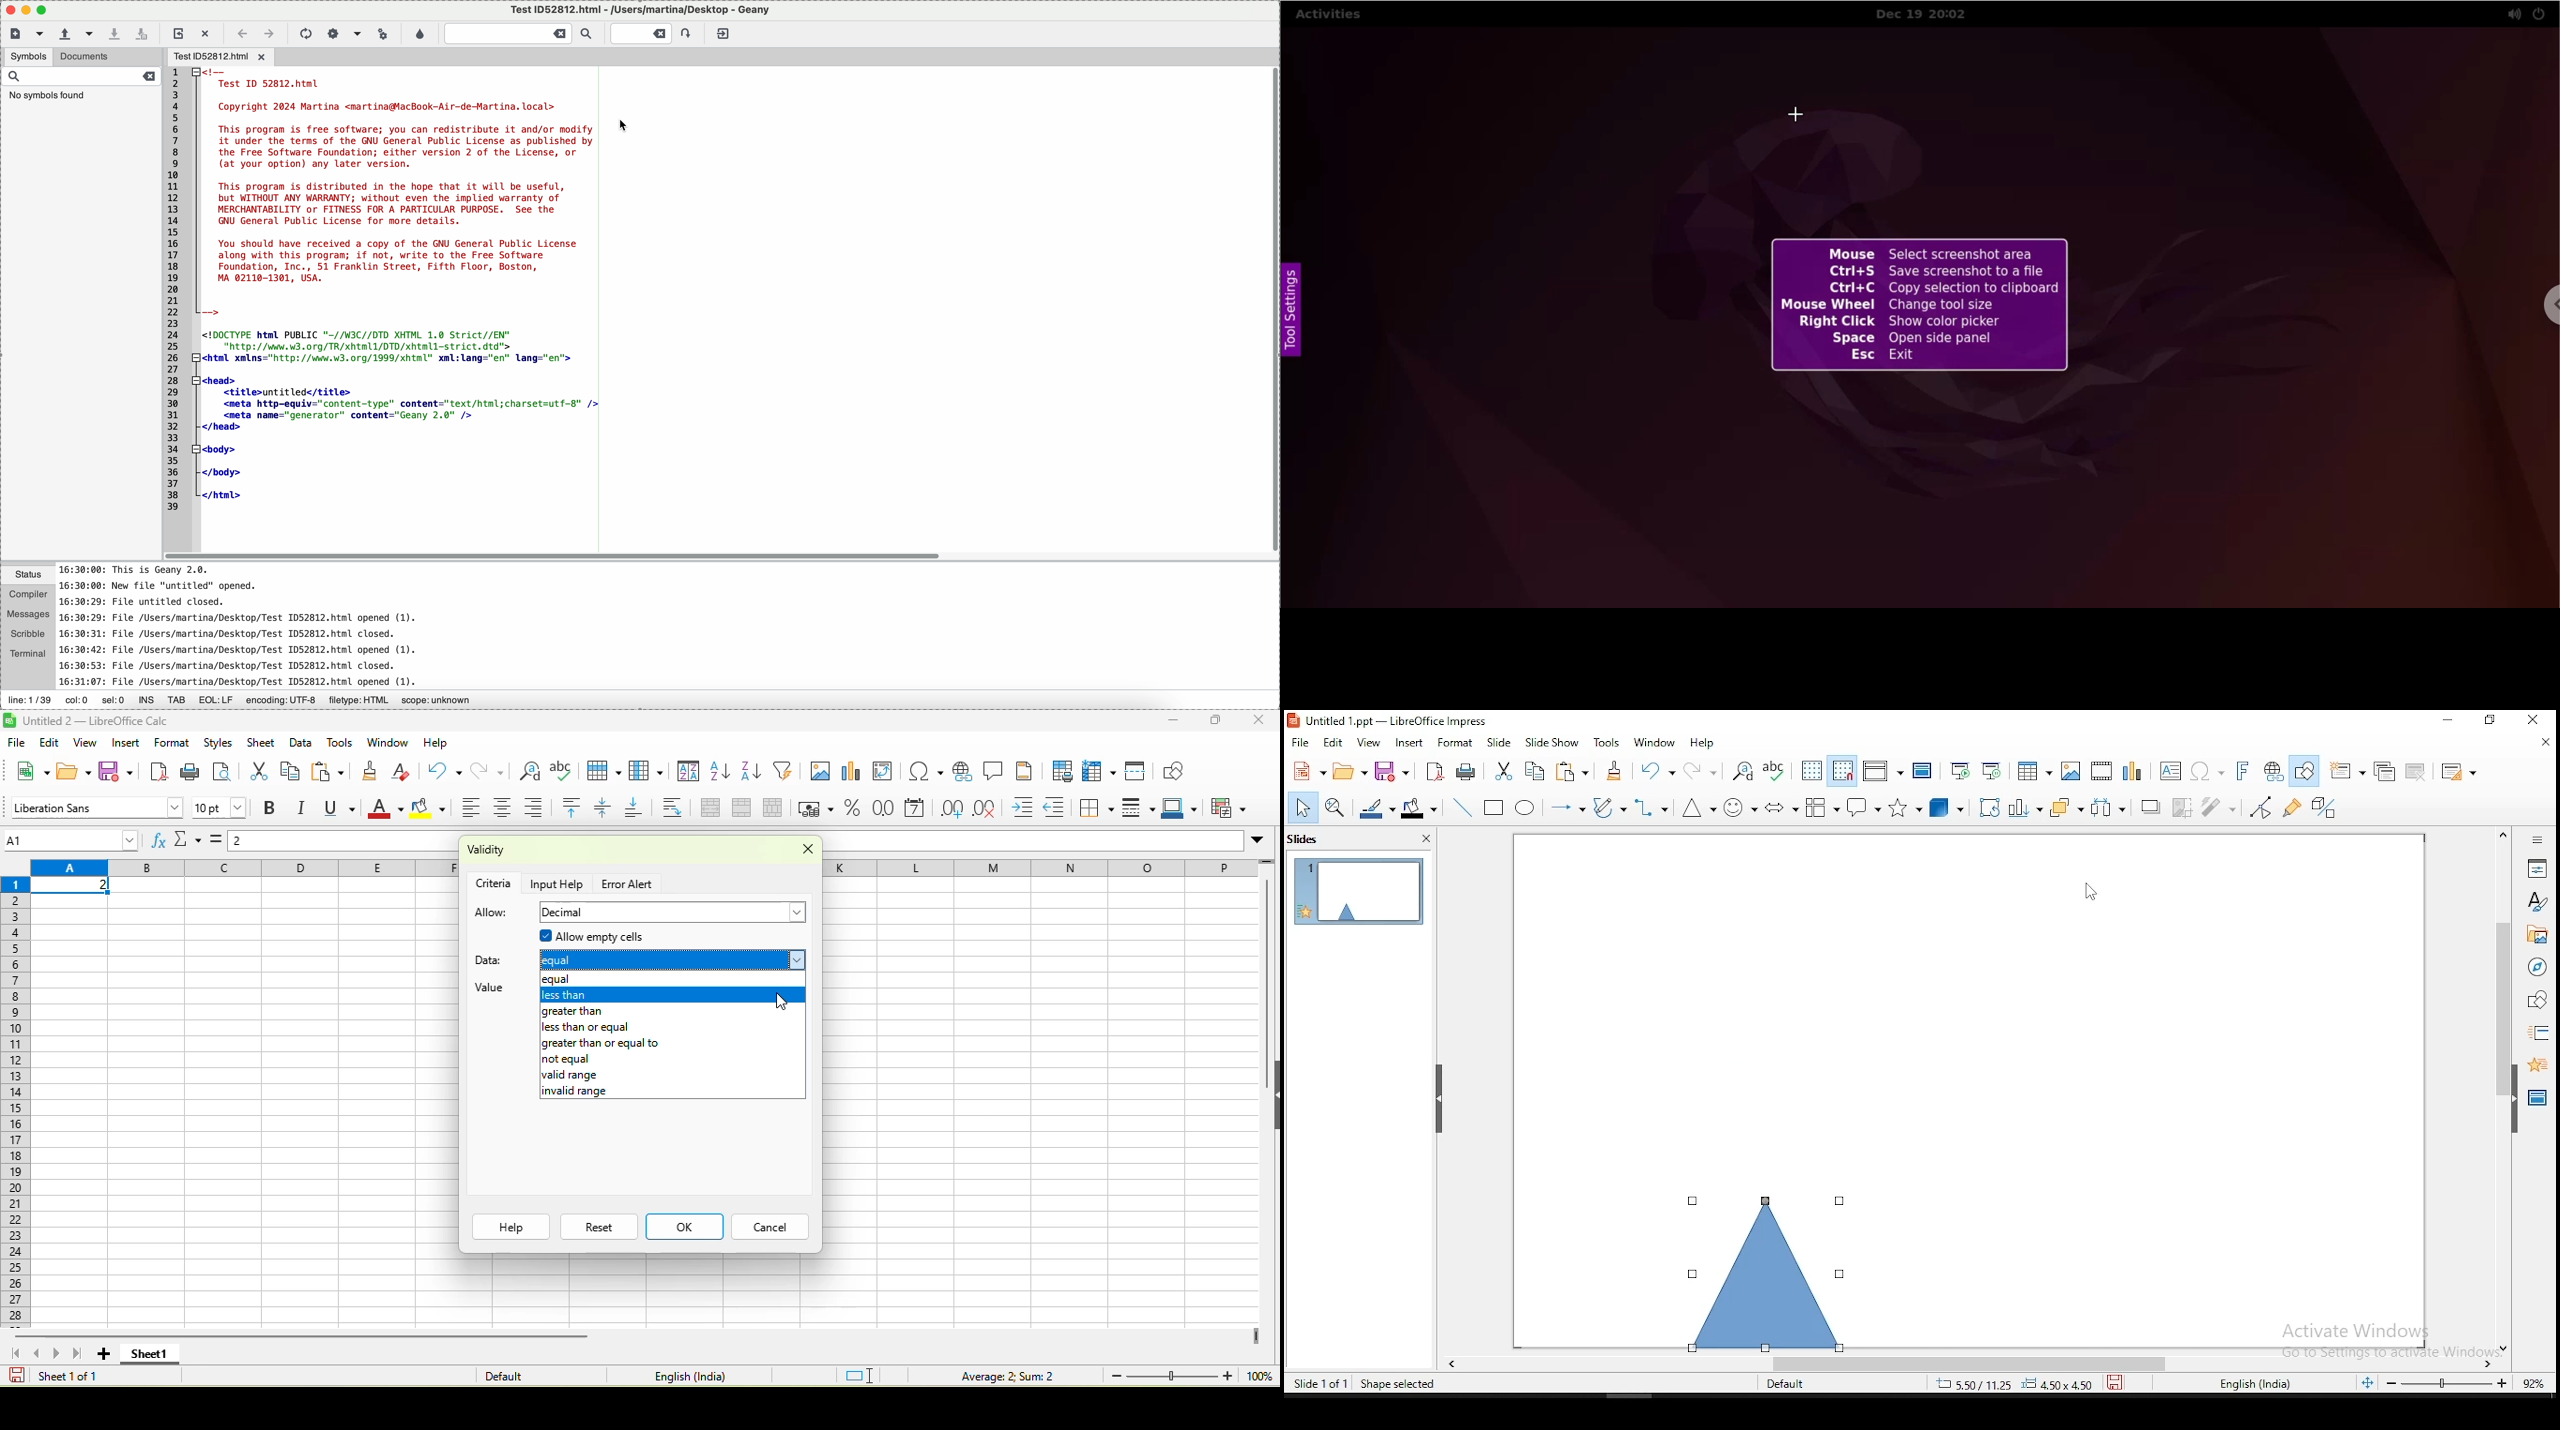  What do you see at coordinates (217, 741) in the screenshot?
I see `styles` at bounding box center [217, 741].